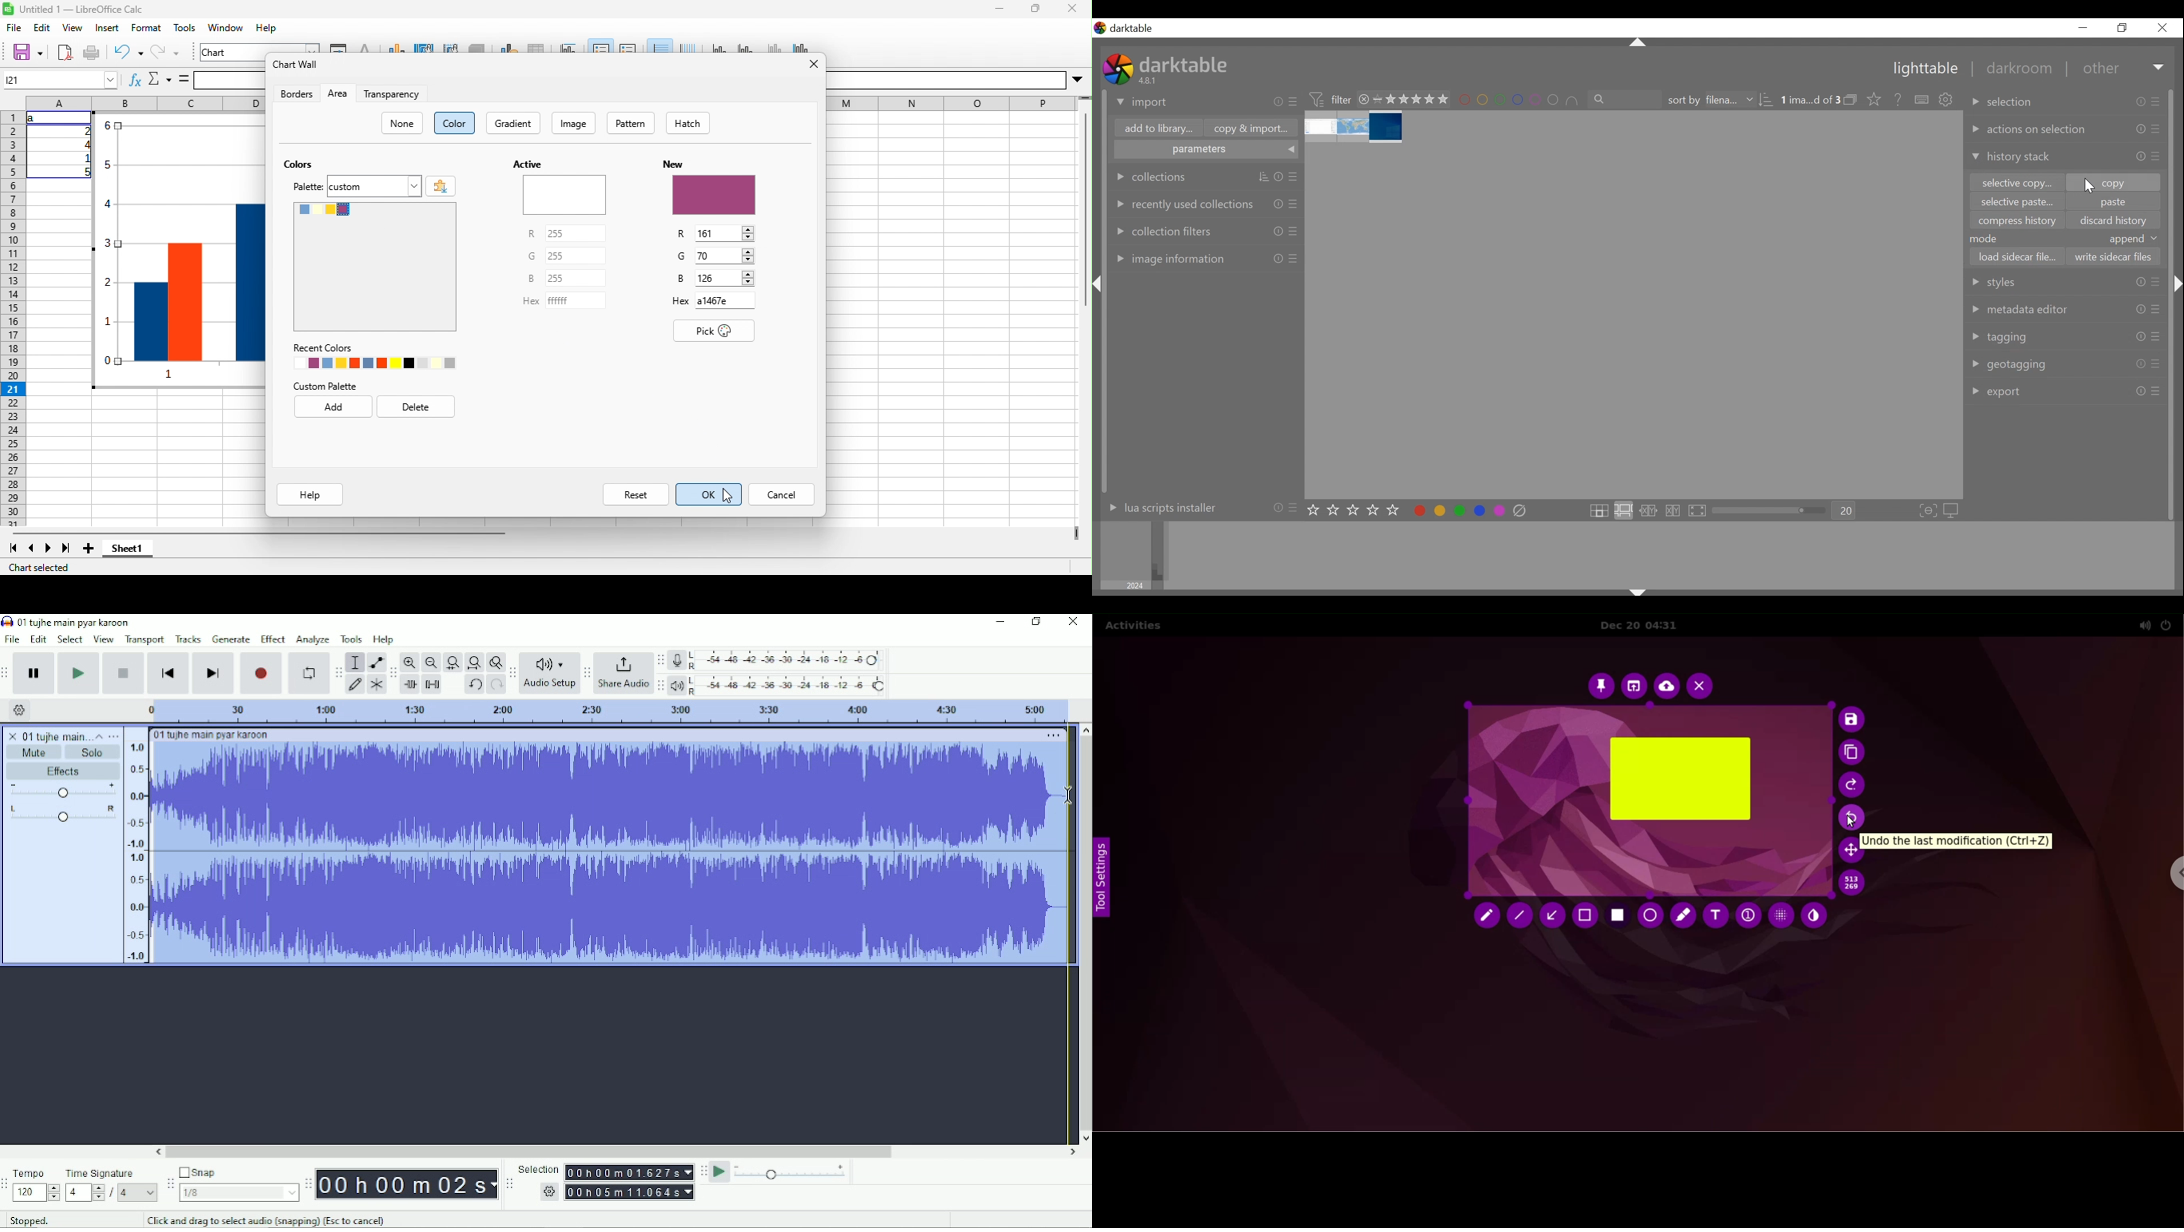 The image size is (2184, 1232). I want to click on image, so click(573, 123).